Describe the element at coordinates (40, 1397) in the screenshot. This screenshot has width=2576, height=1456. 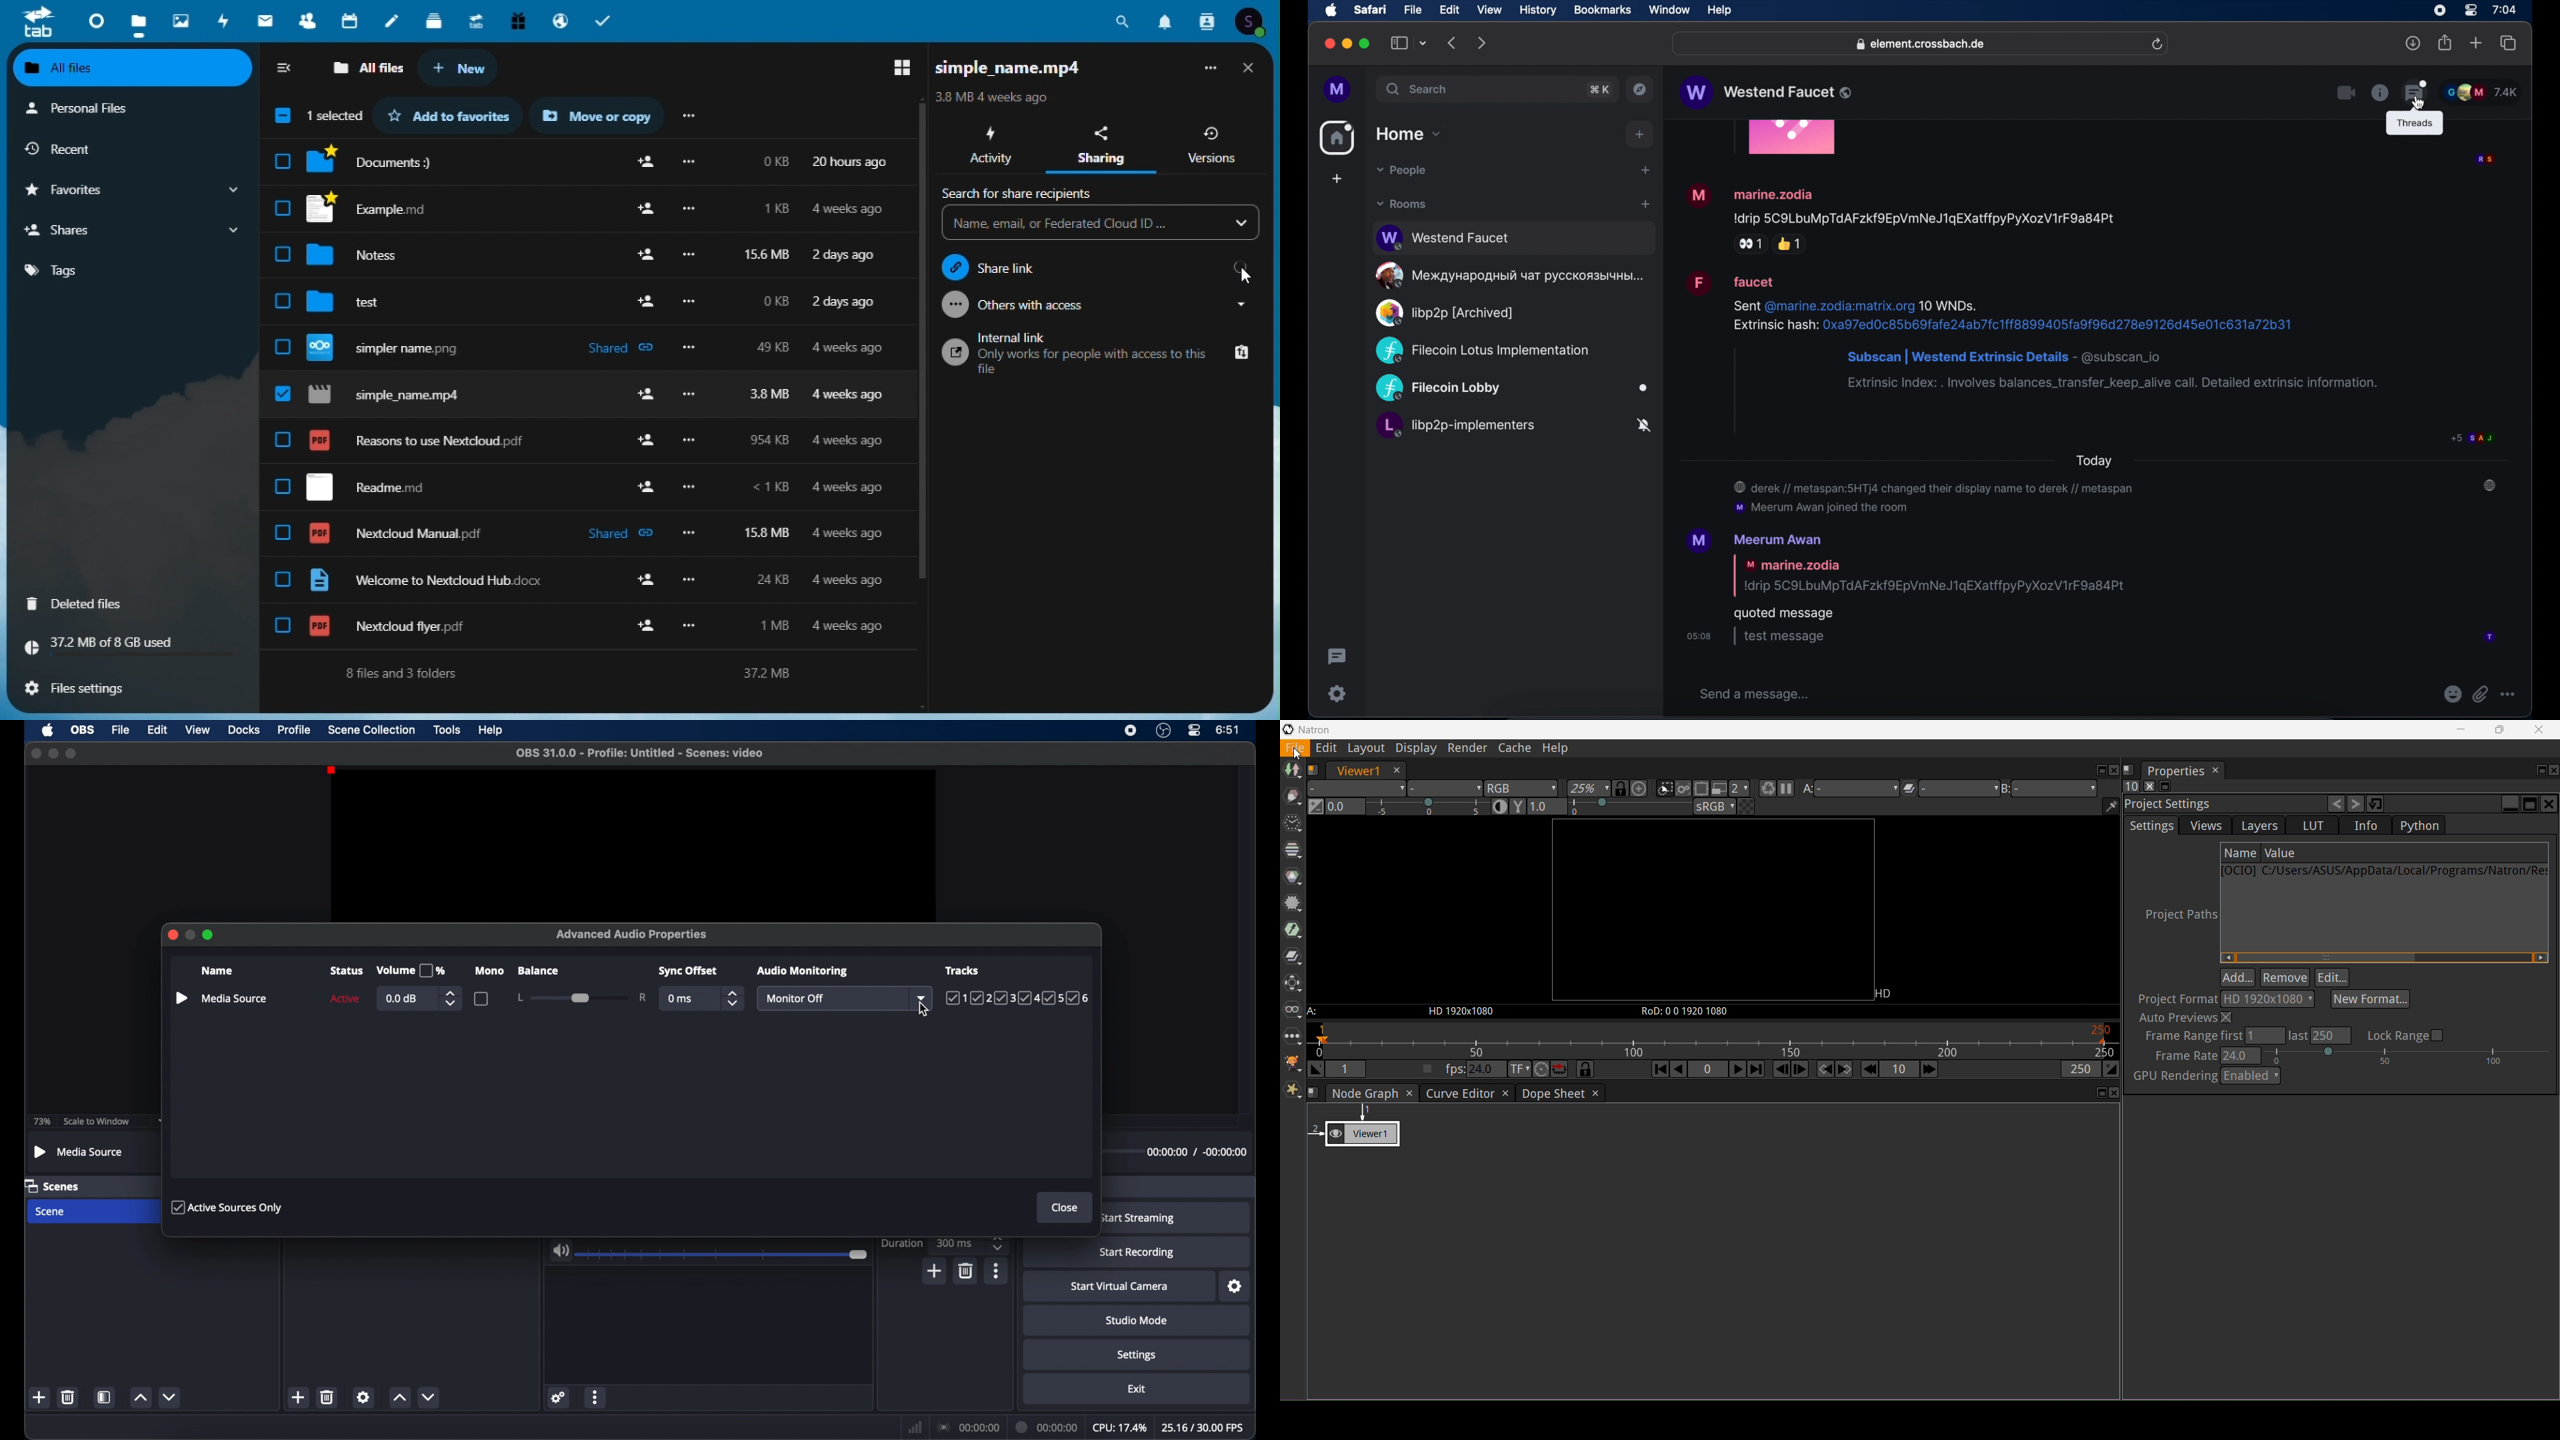
I see `add` at that location.